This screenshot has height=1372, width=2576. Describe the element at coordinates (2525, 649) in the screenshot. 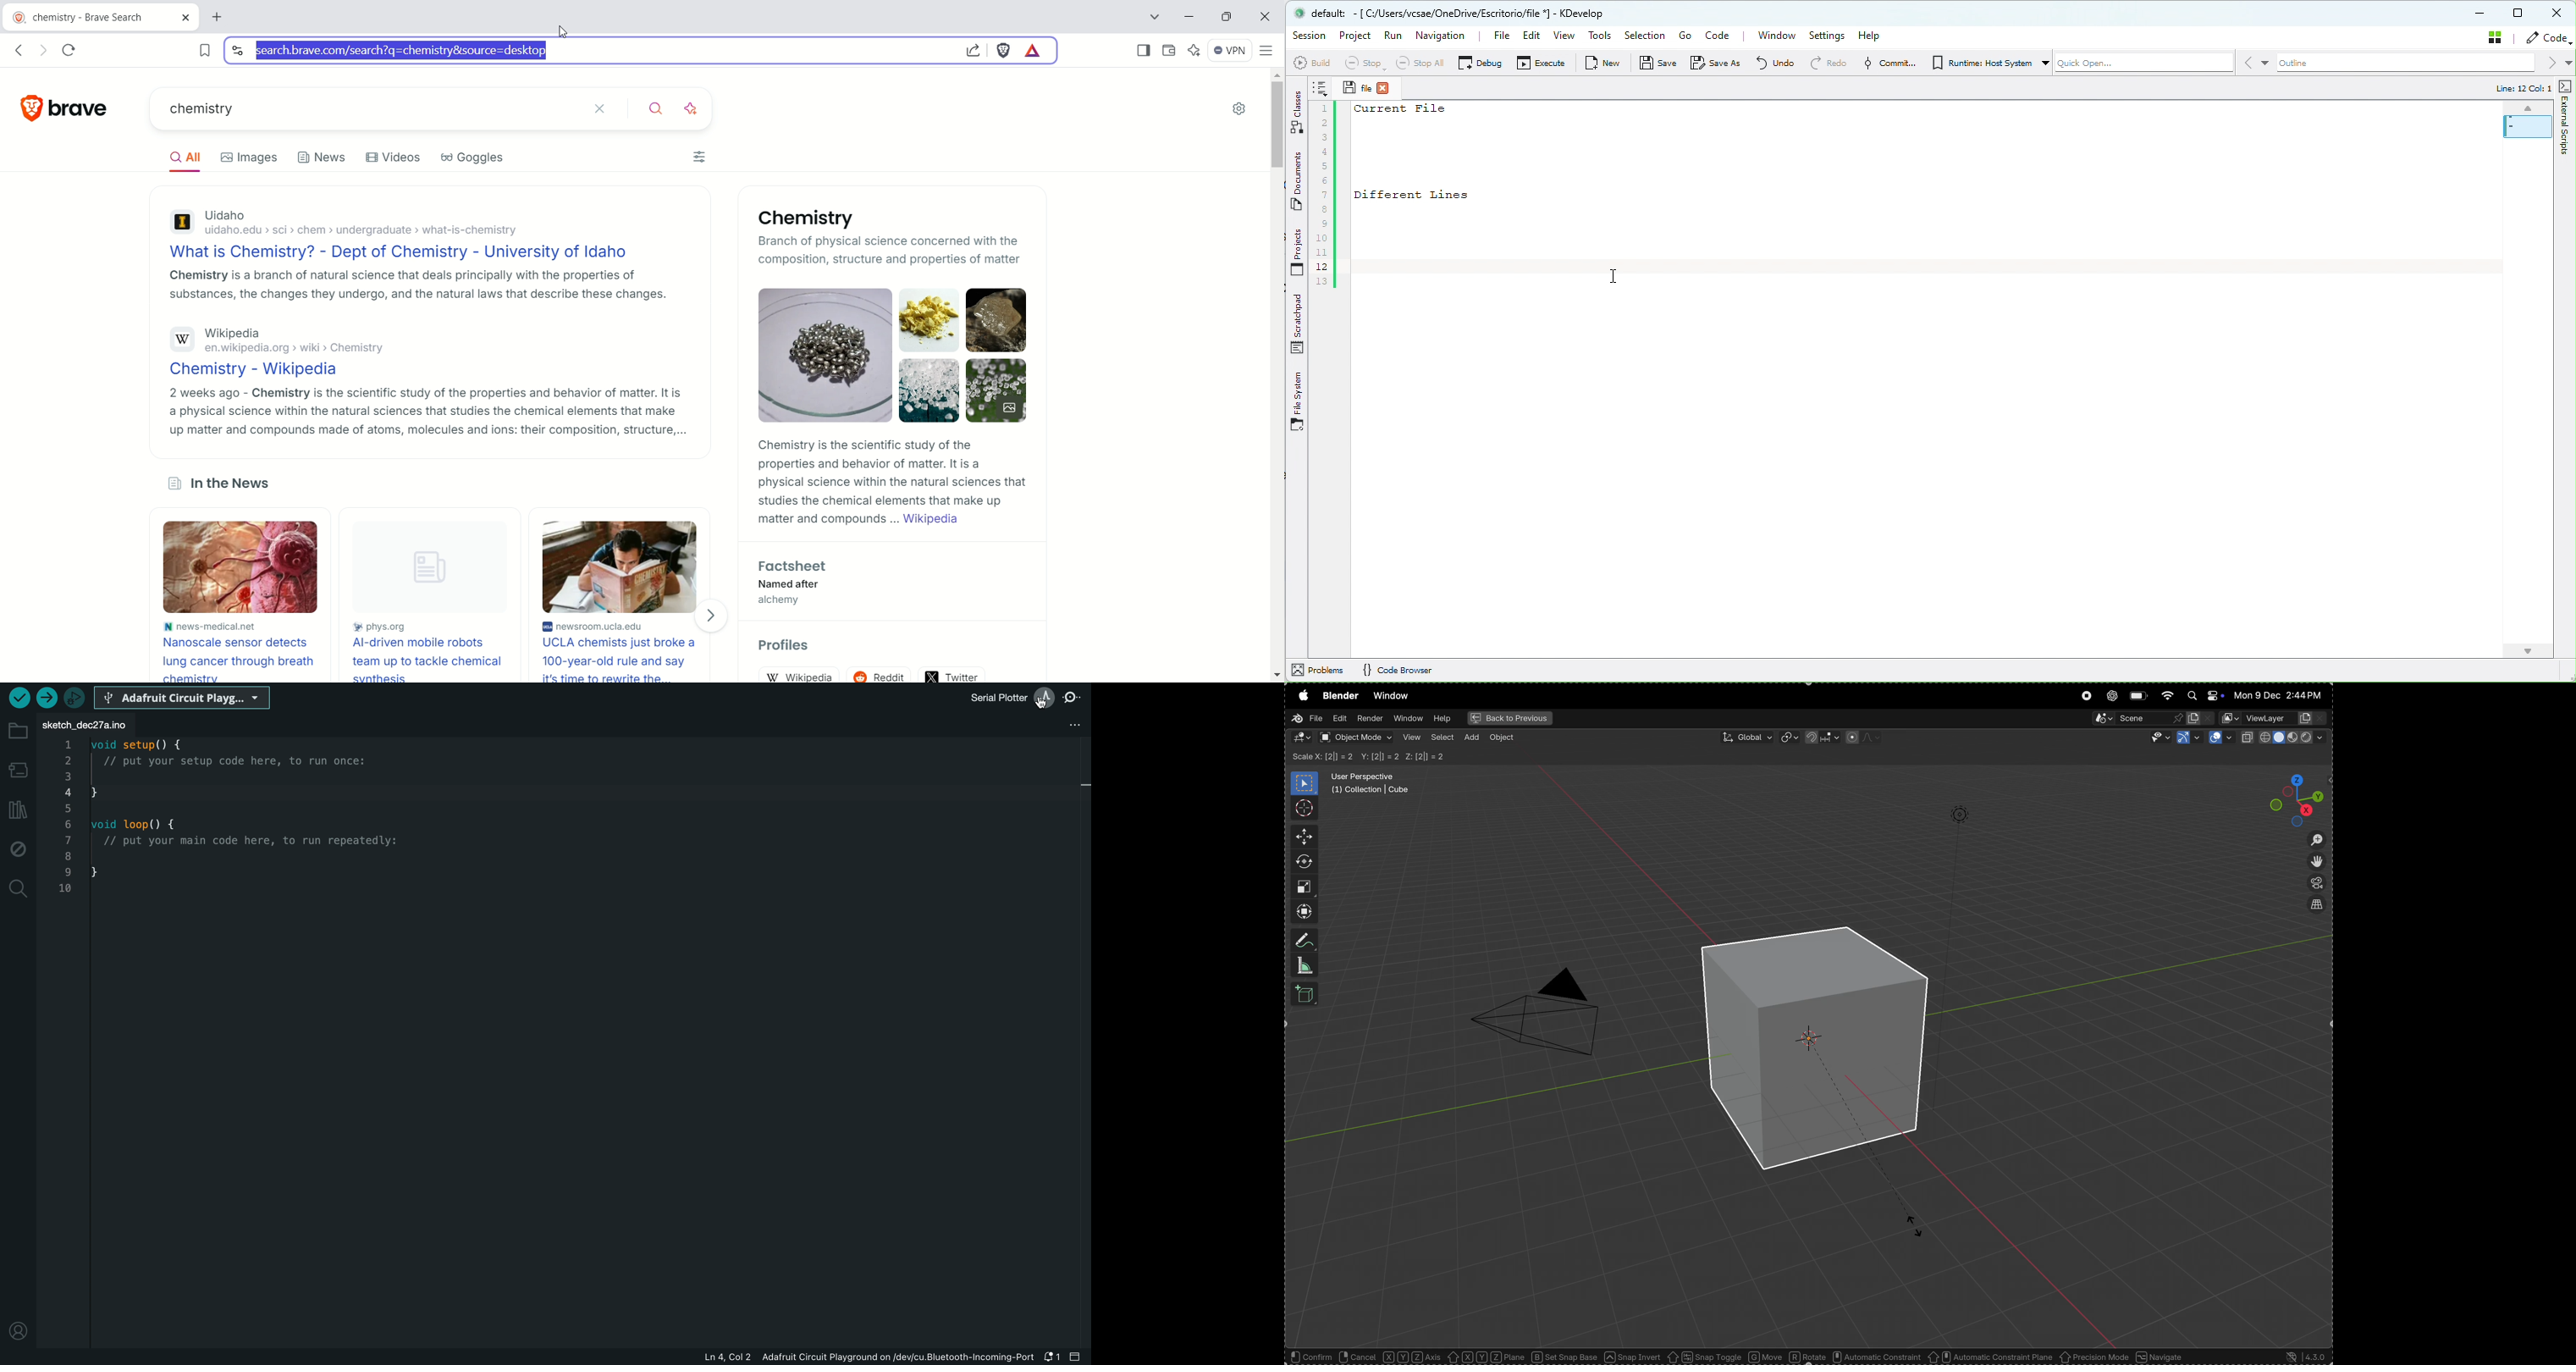

I see `Scroll Arrow` at that location.